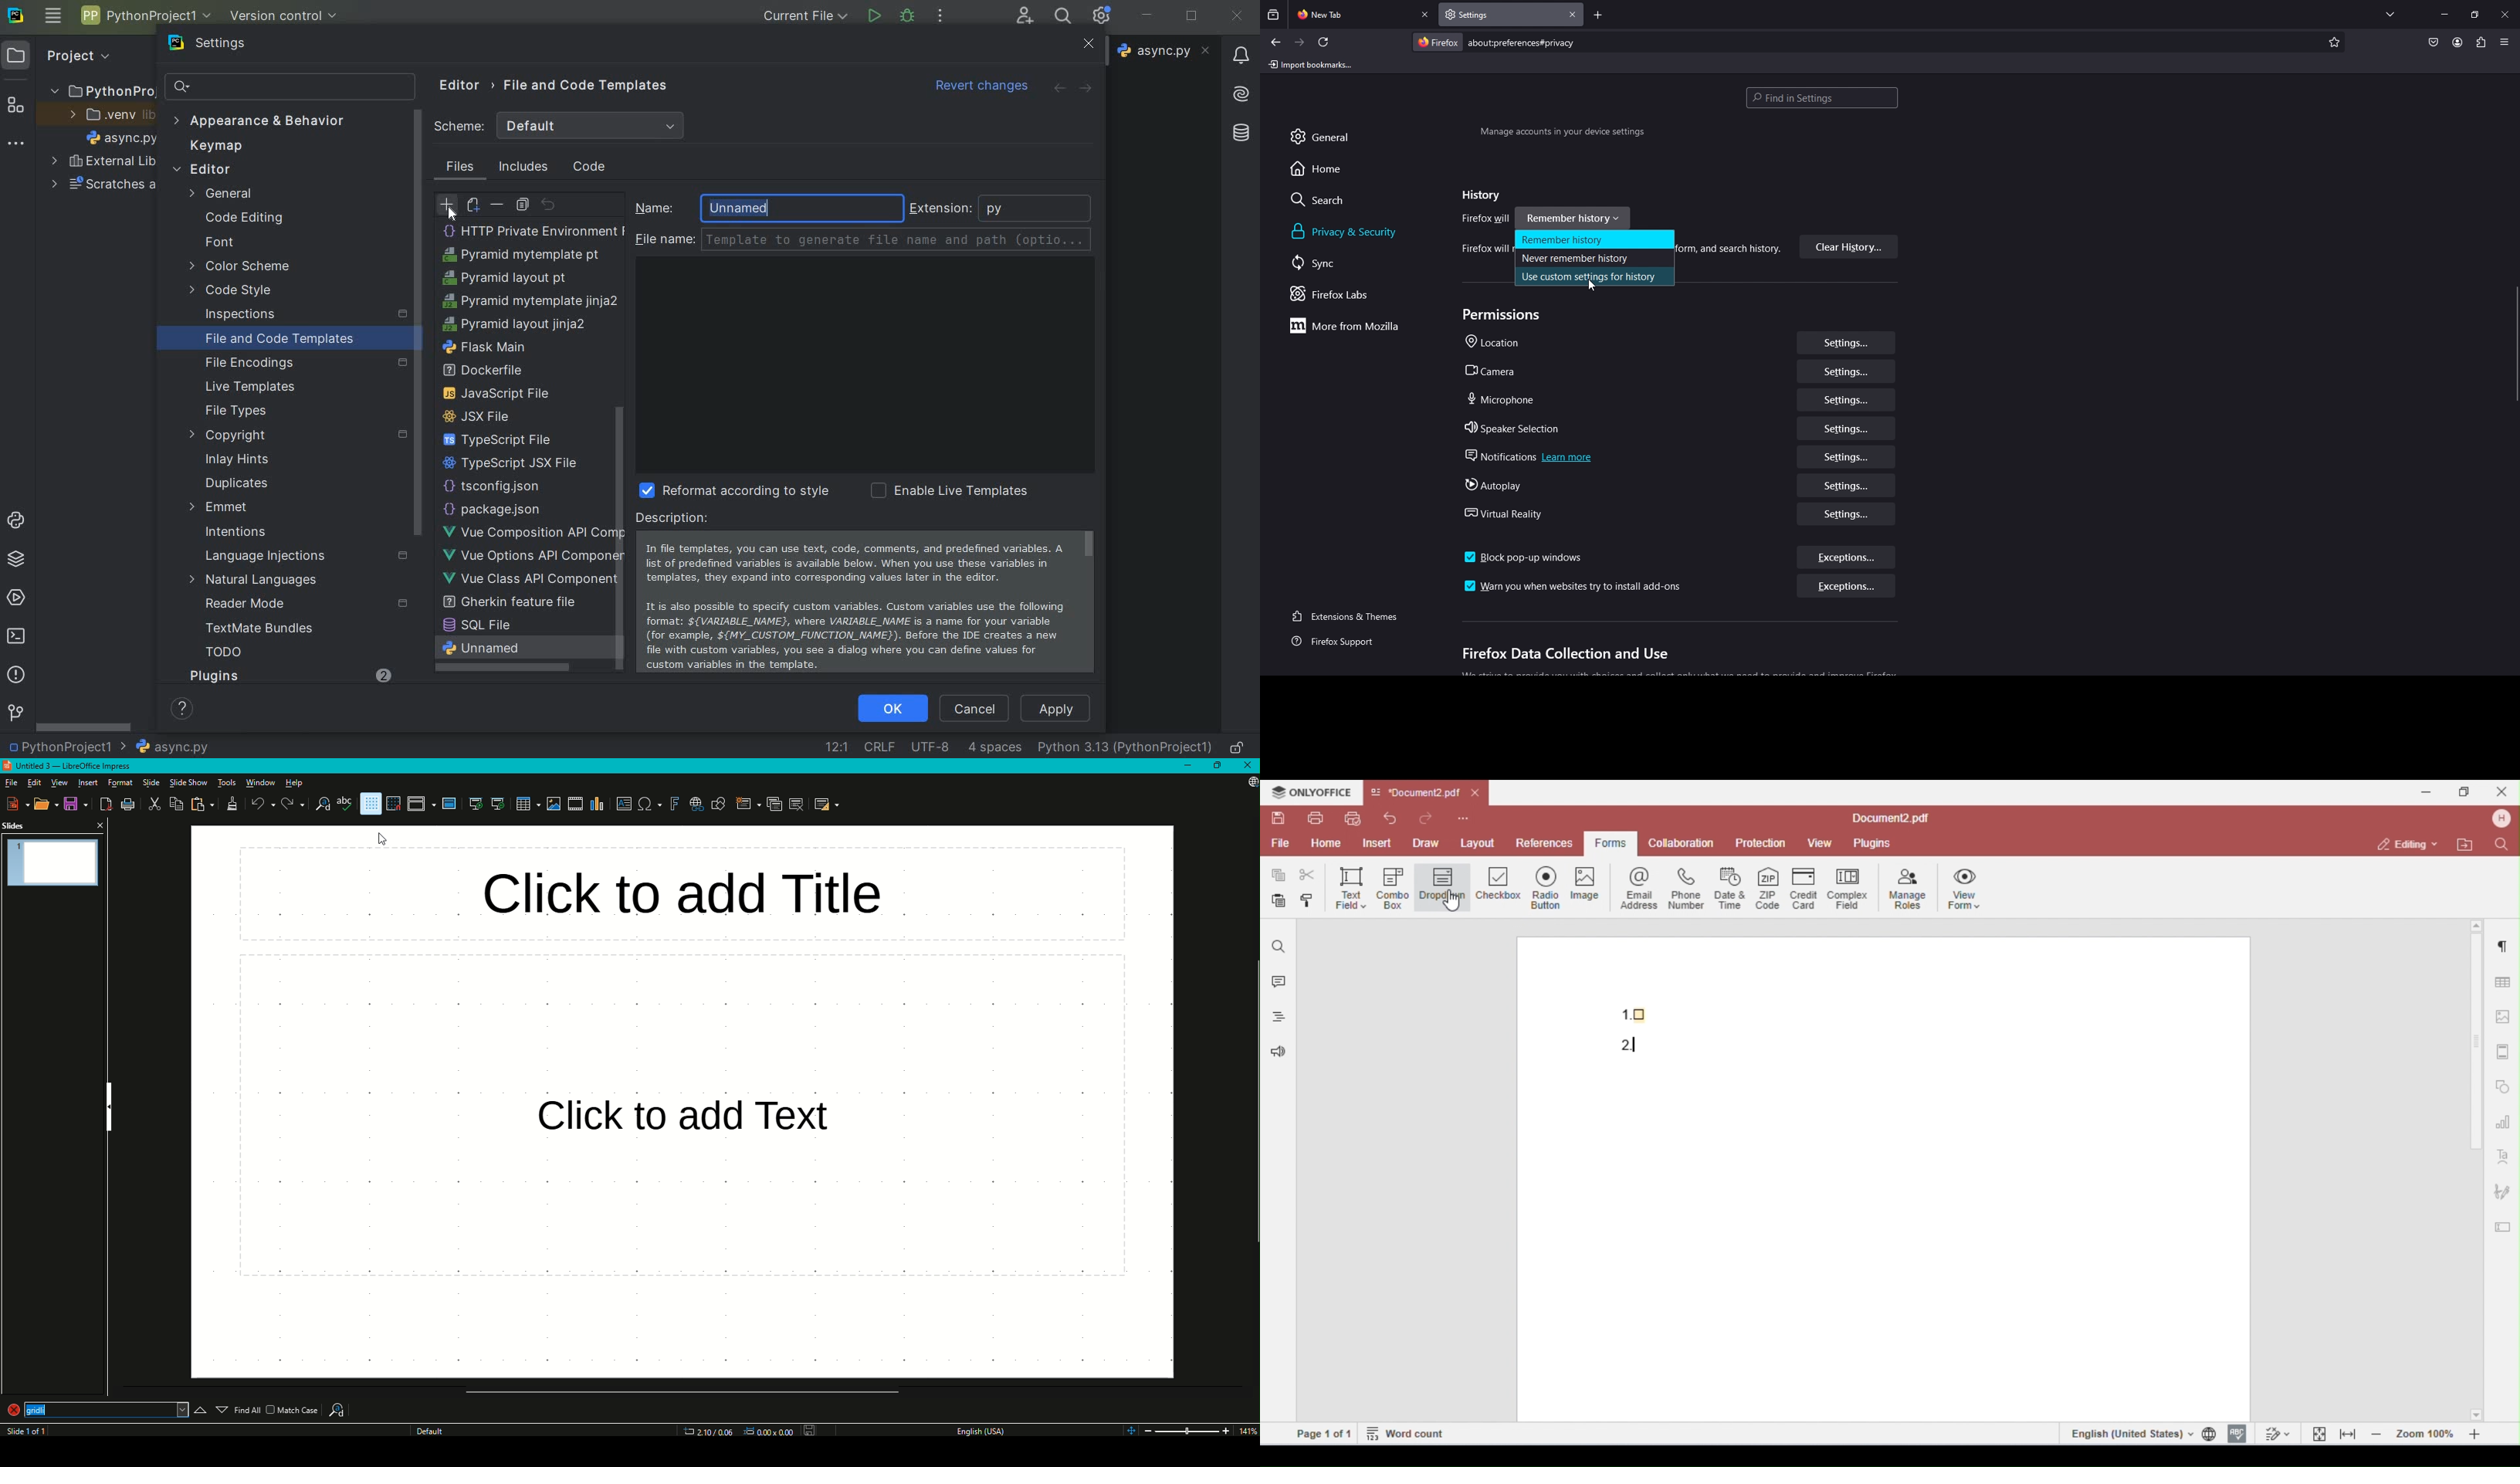 The height and width of the screenshot is (1484, 2520). I want to click on Delete Slide, so click(798, 806).